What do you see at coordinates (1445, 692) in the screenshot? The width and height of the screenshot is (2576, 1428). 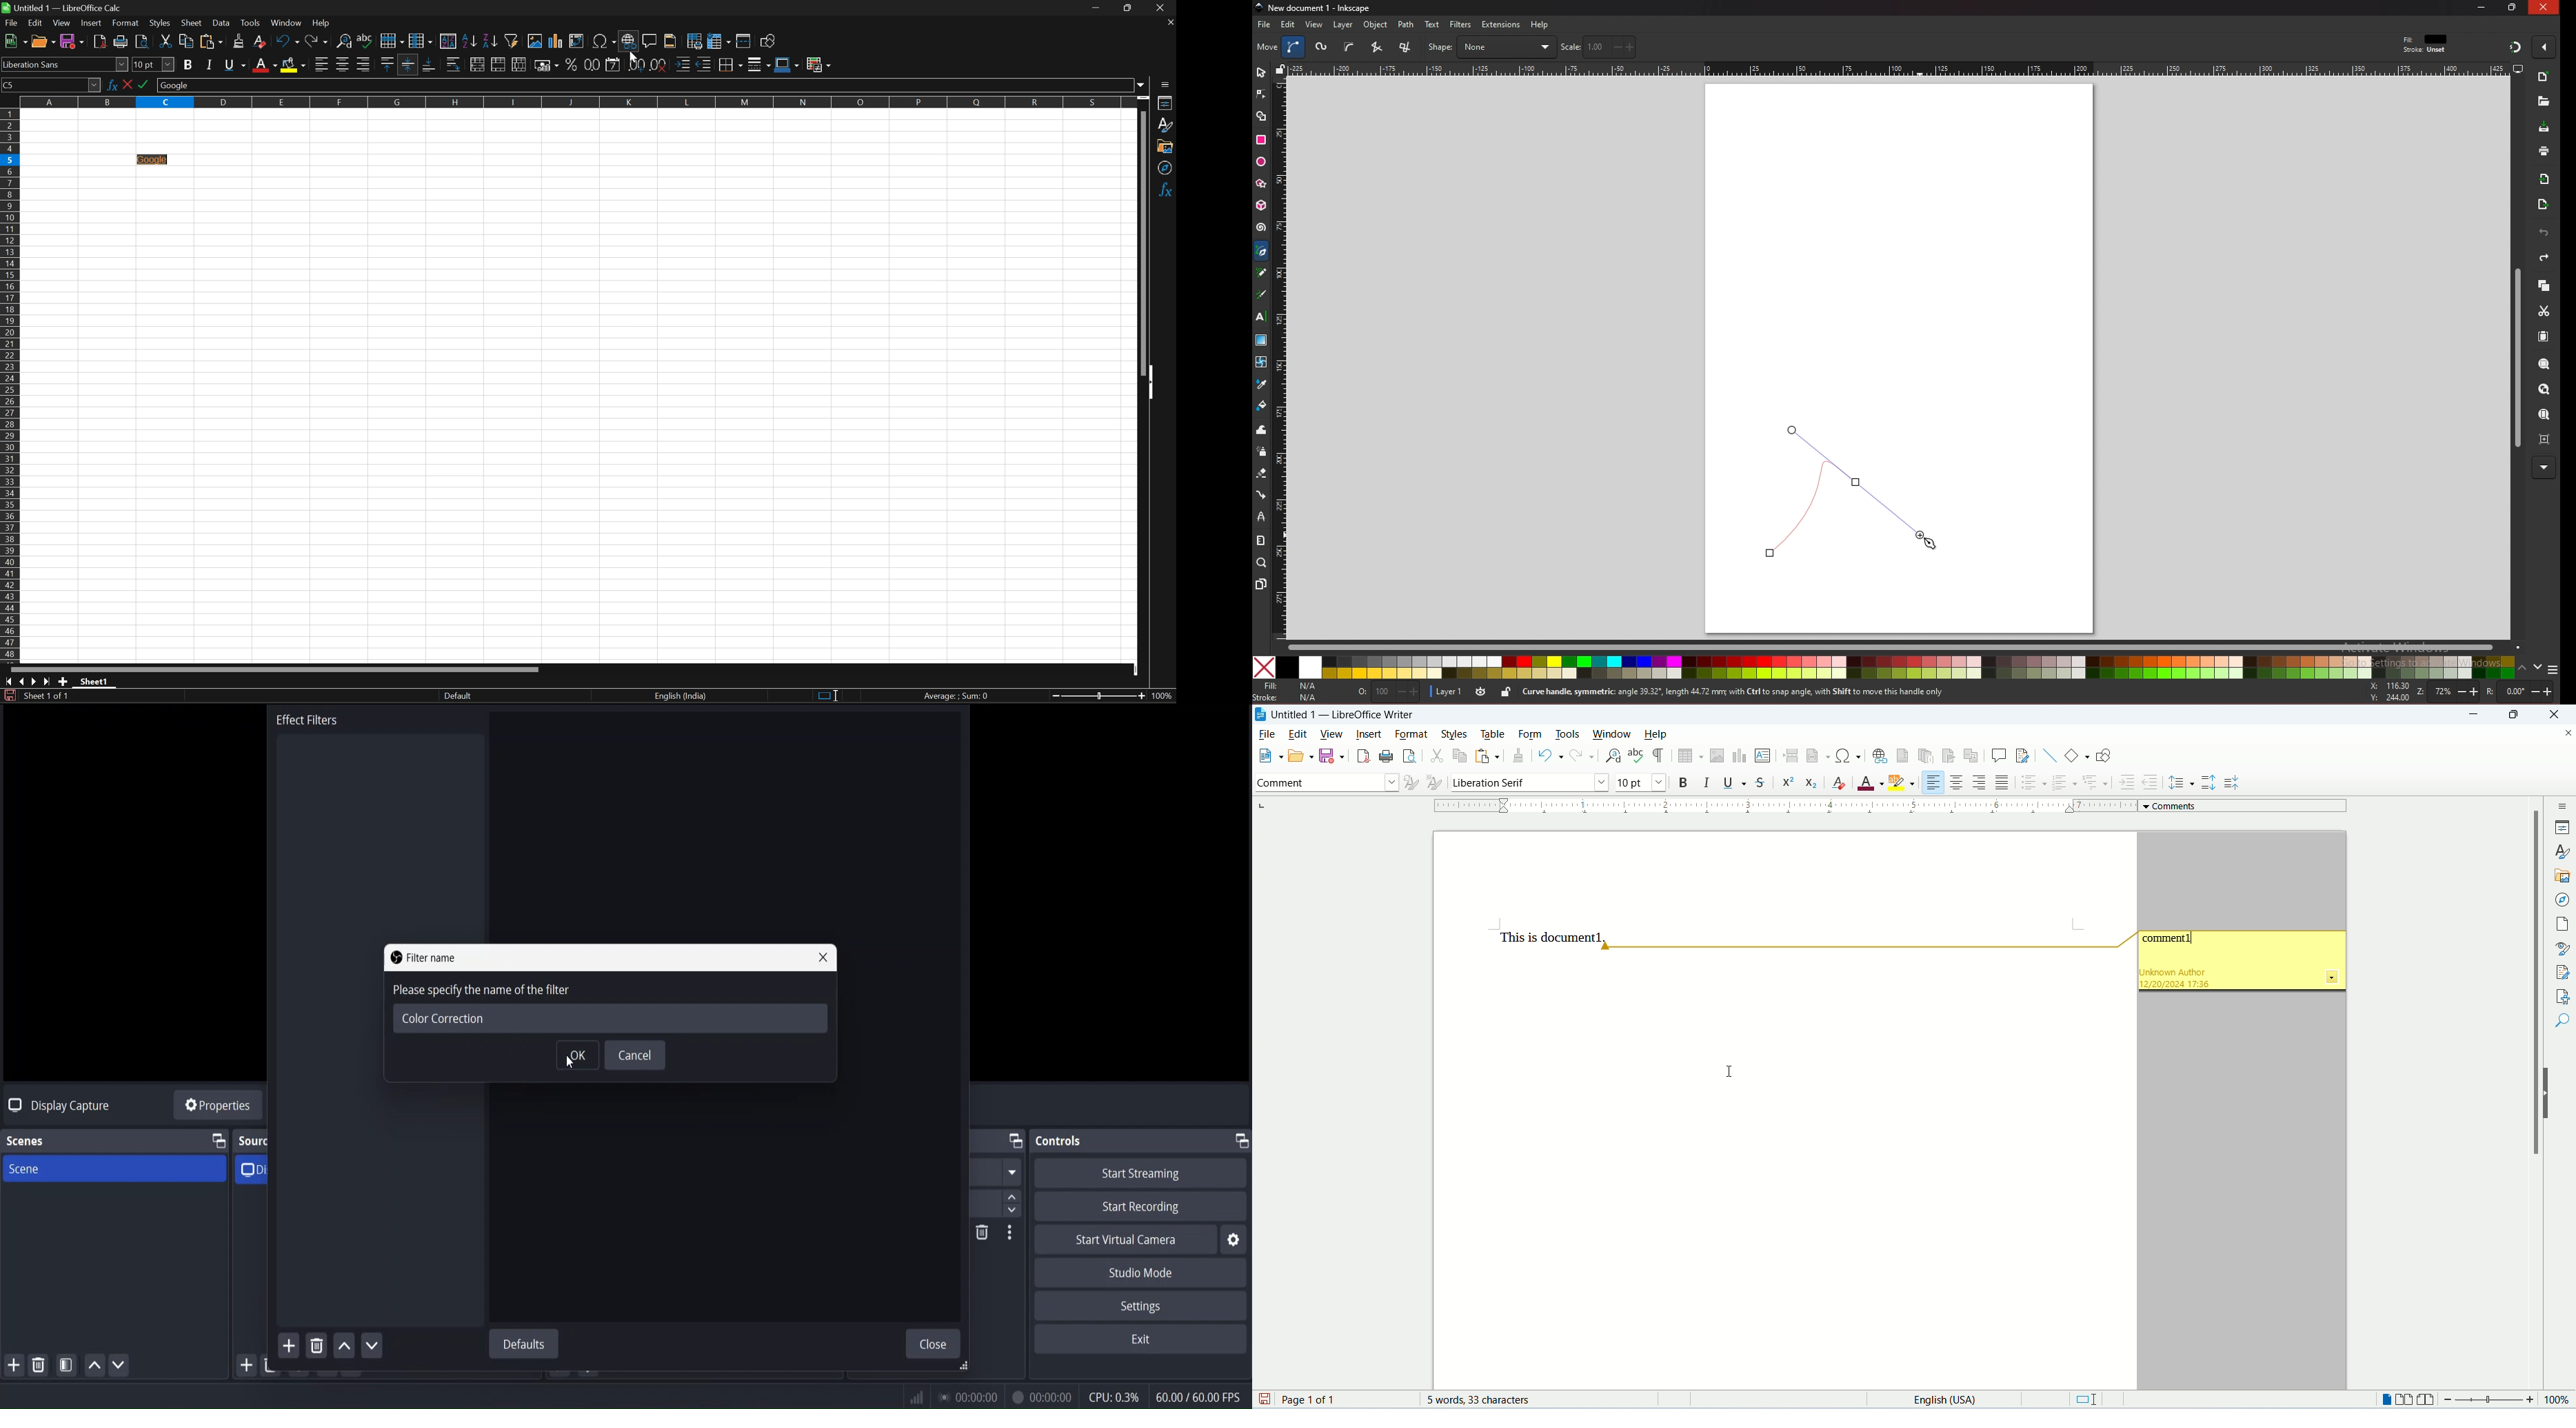 I see `layer` at bounding box center [1445, 692].